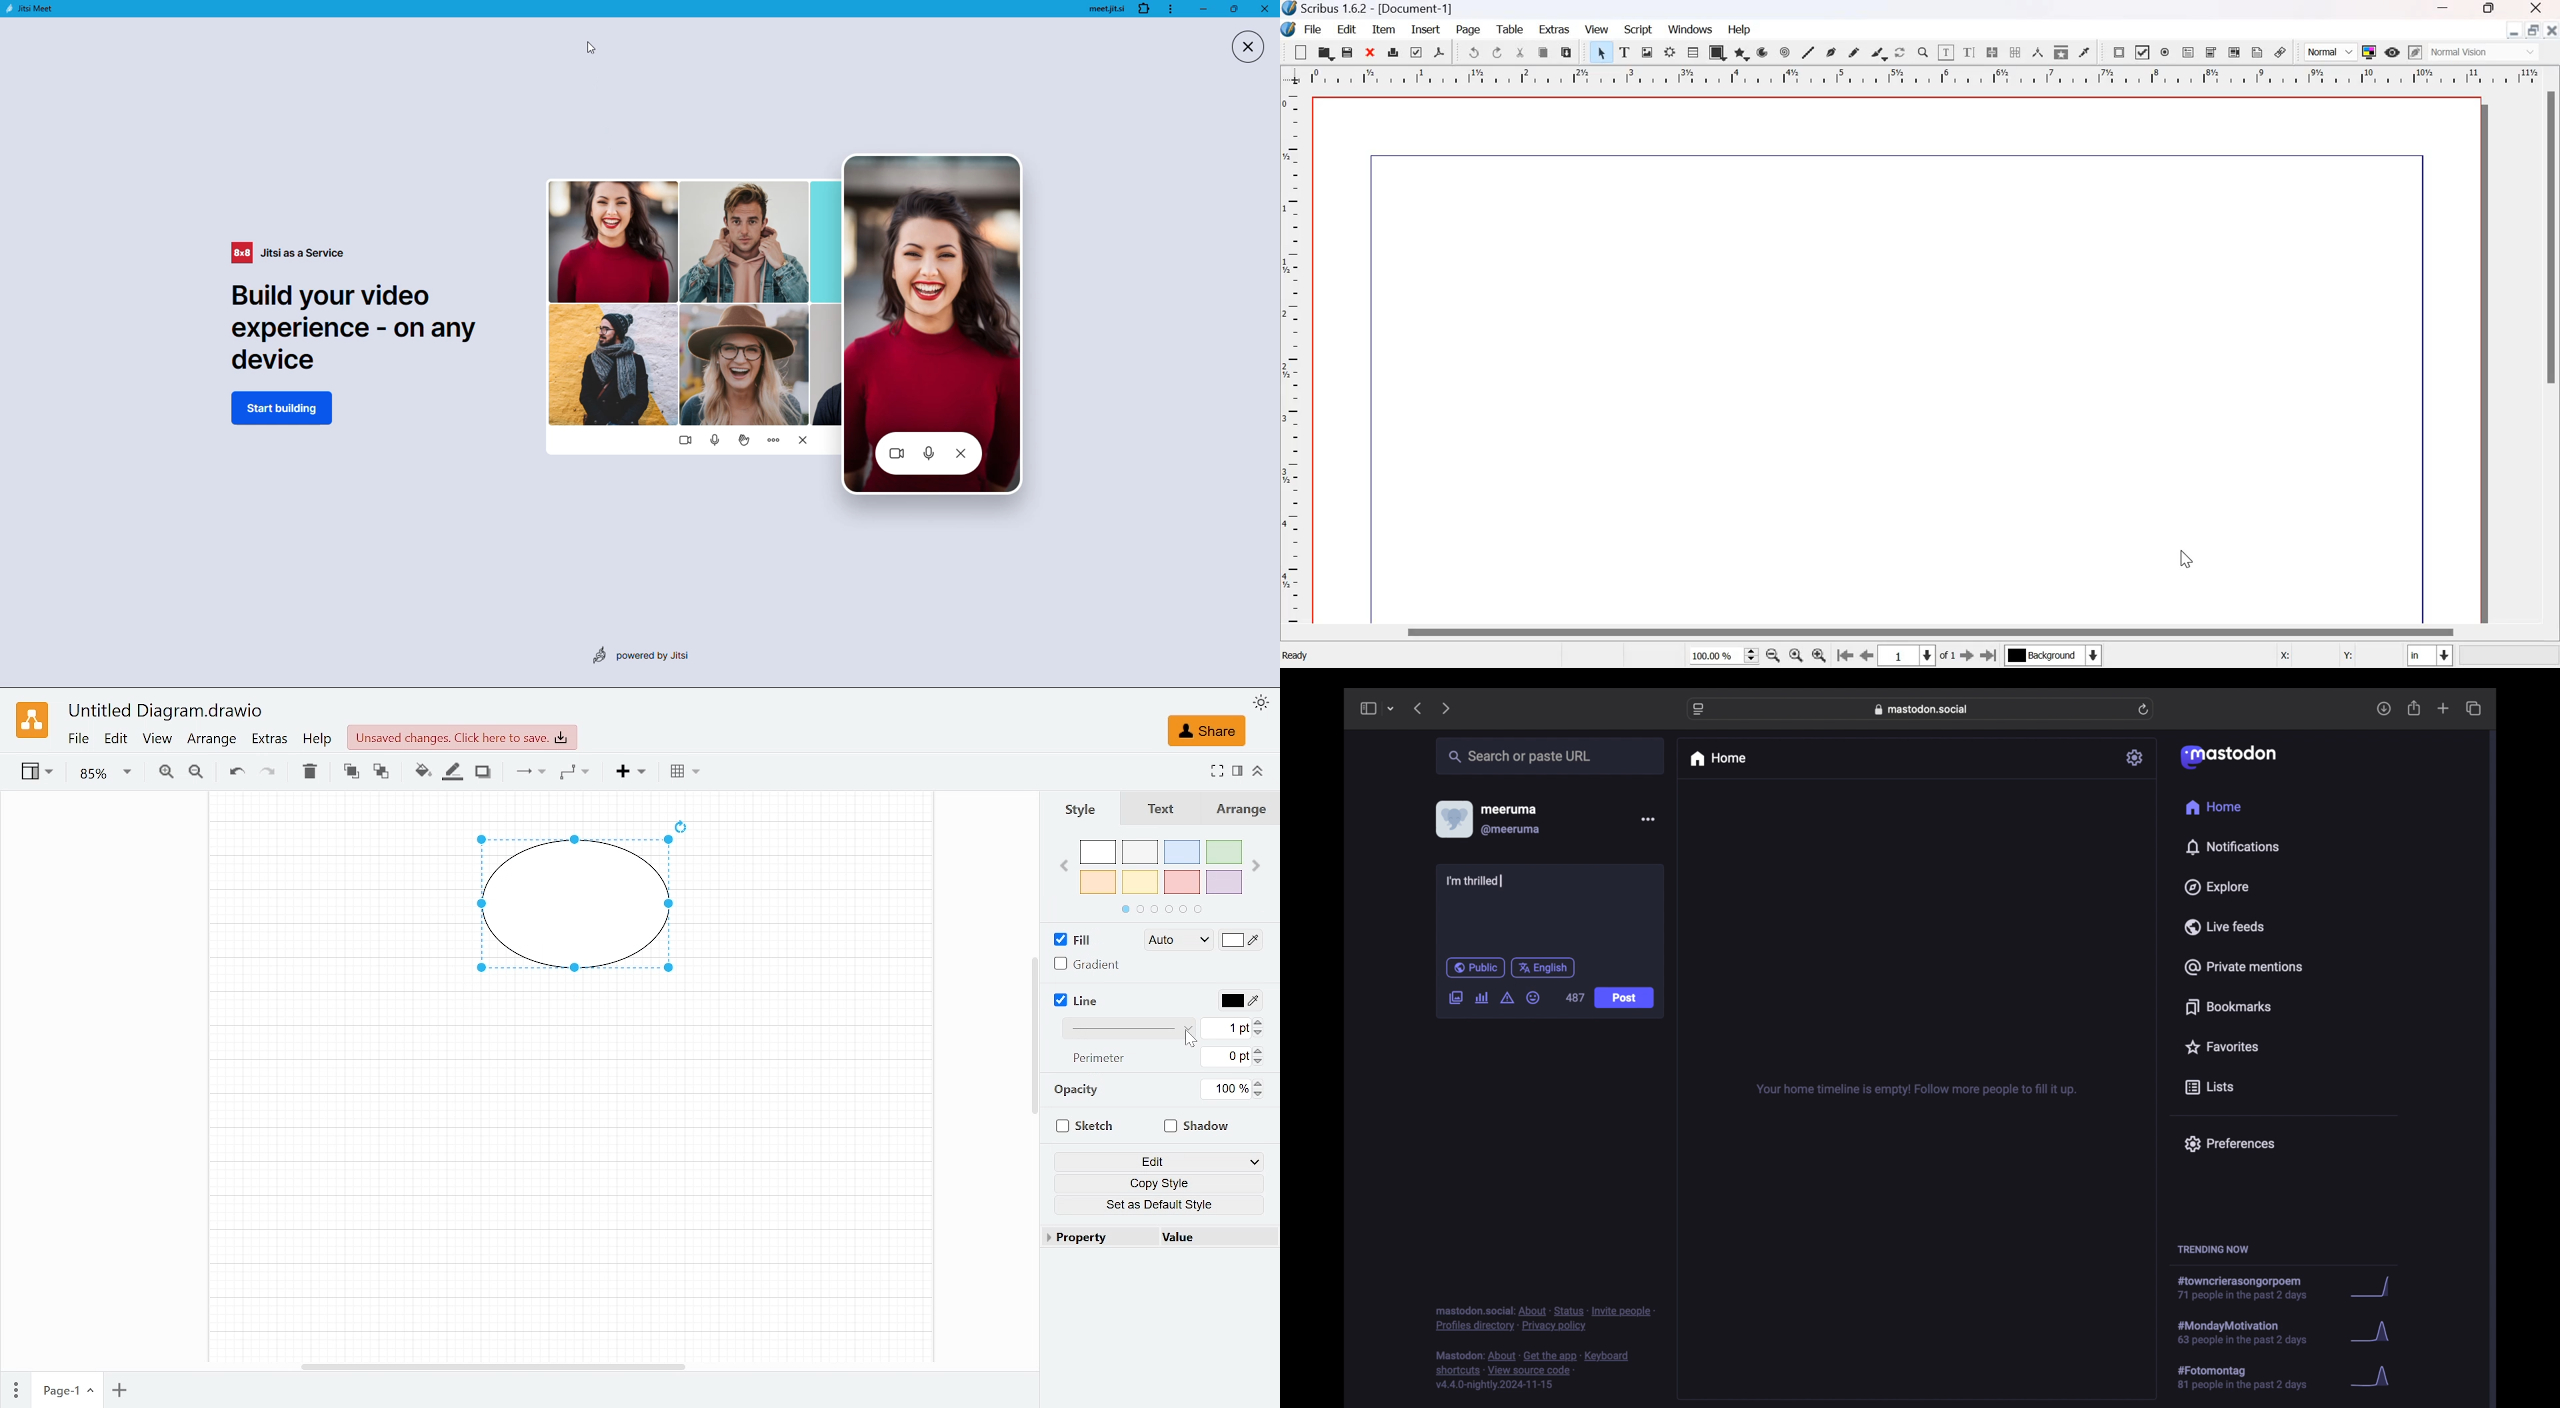  What do you see at coordinates (1425, 29) in the screenshot?
I see `insert` at bounding box center [1425, 29].